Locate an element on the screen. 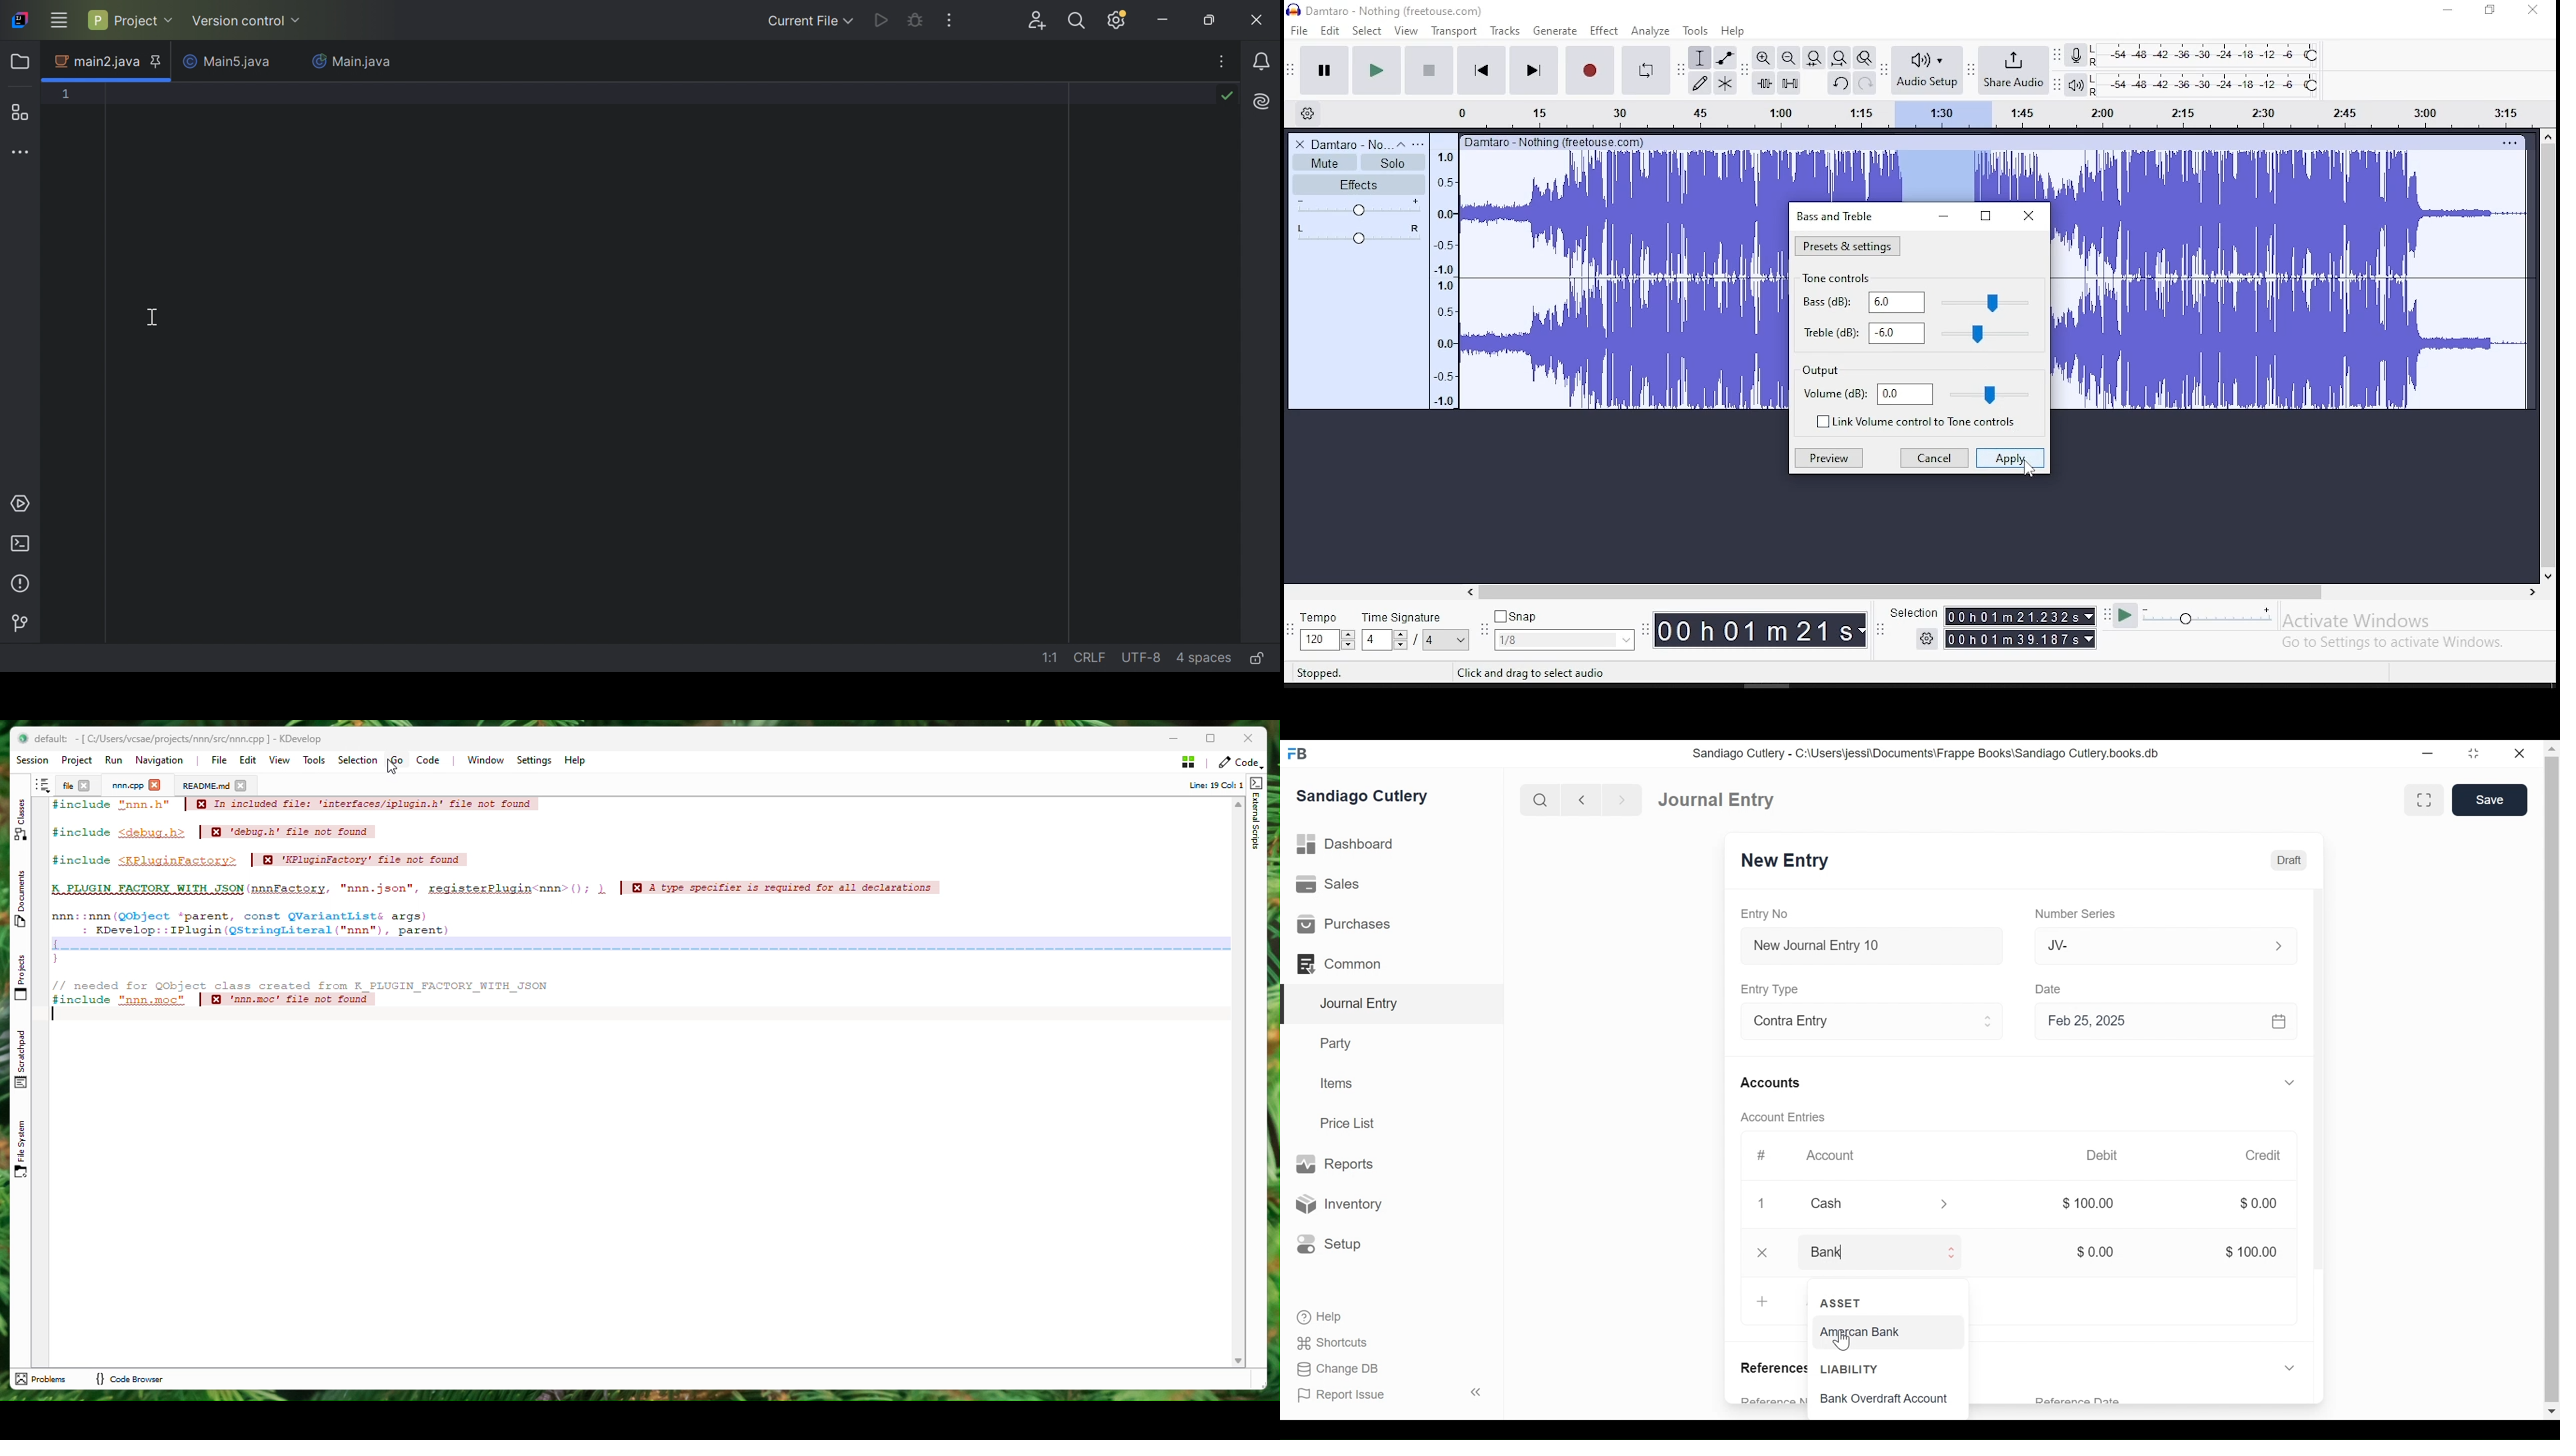 This screenshot has width=2576, height=1456. Account Entries is located at coordinates (1787, 1118).